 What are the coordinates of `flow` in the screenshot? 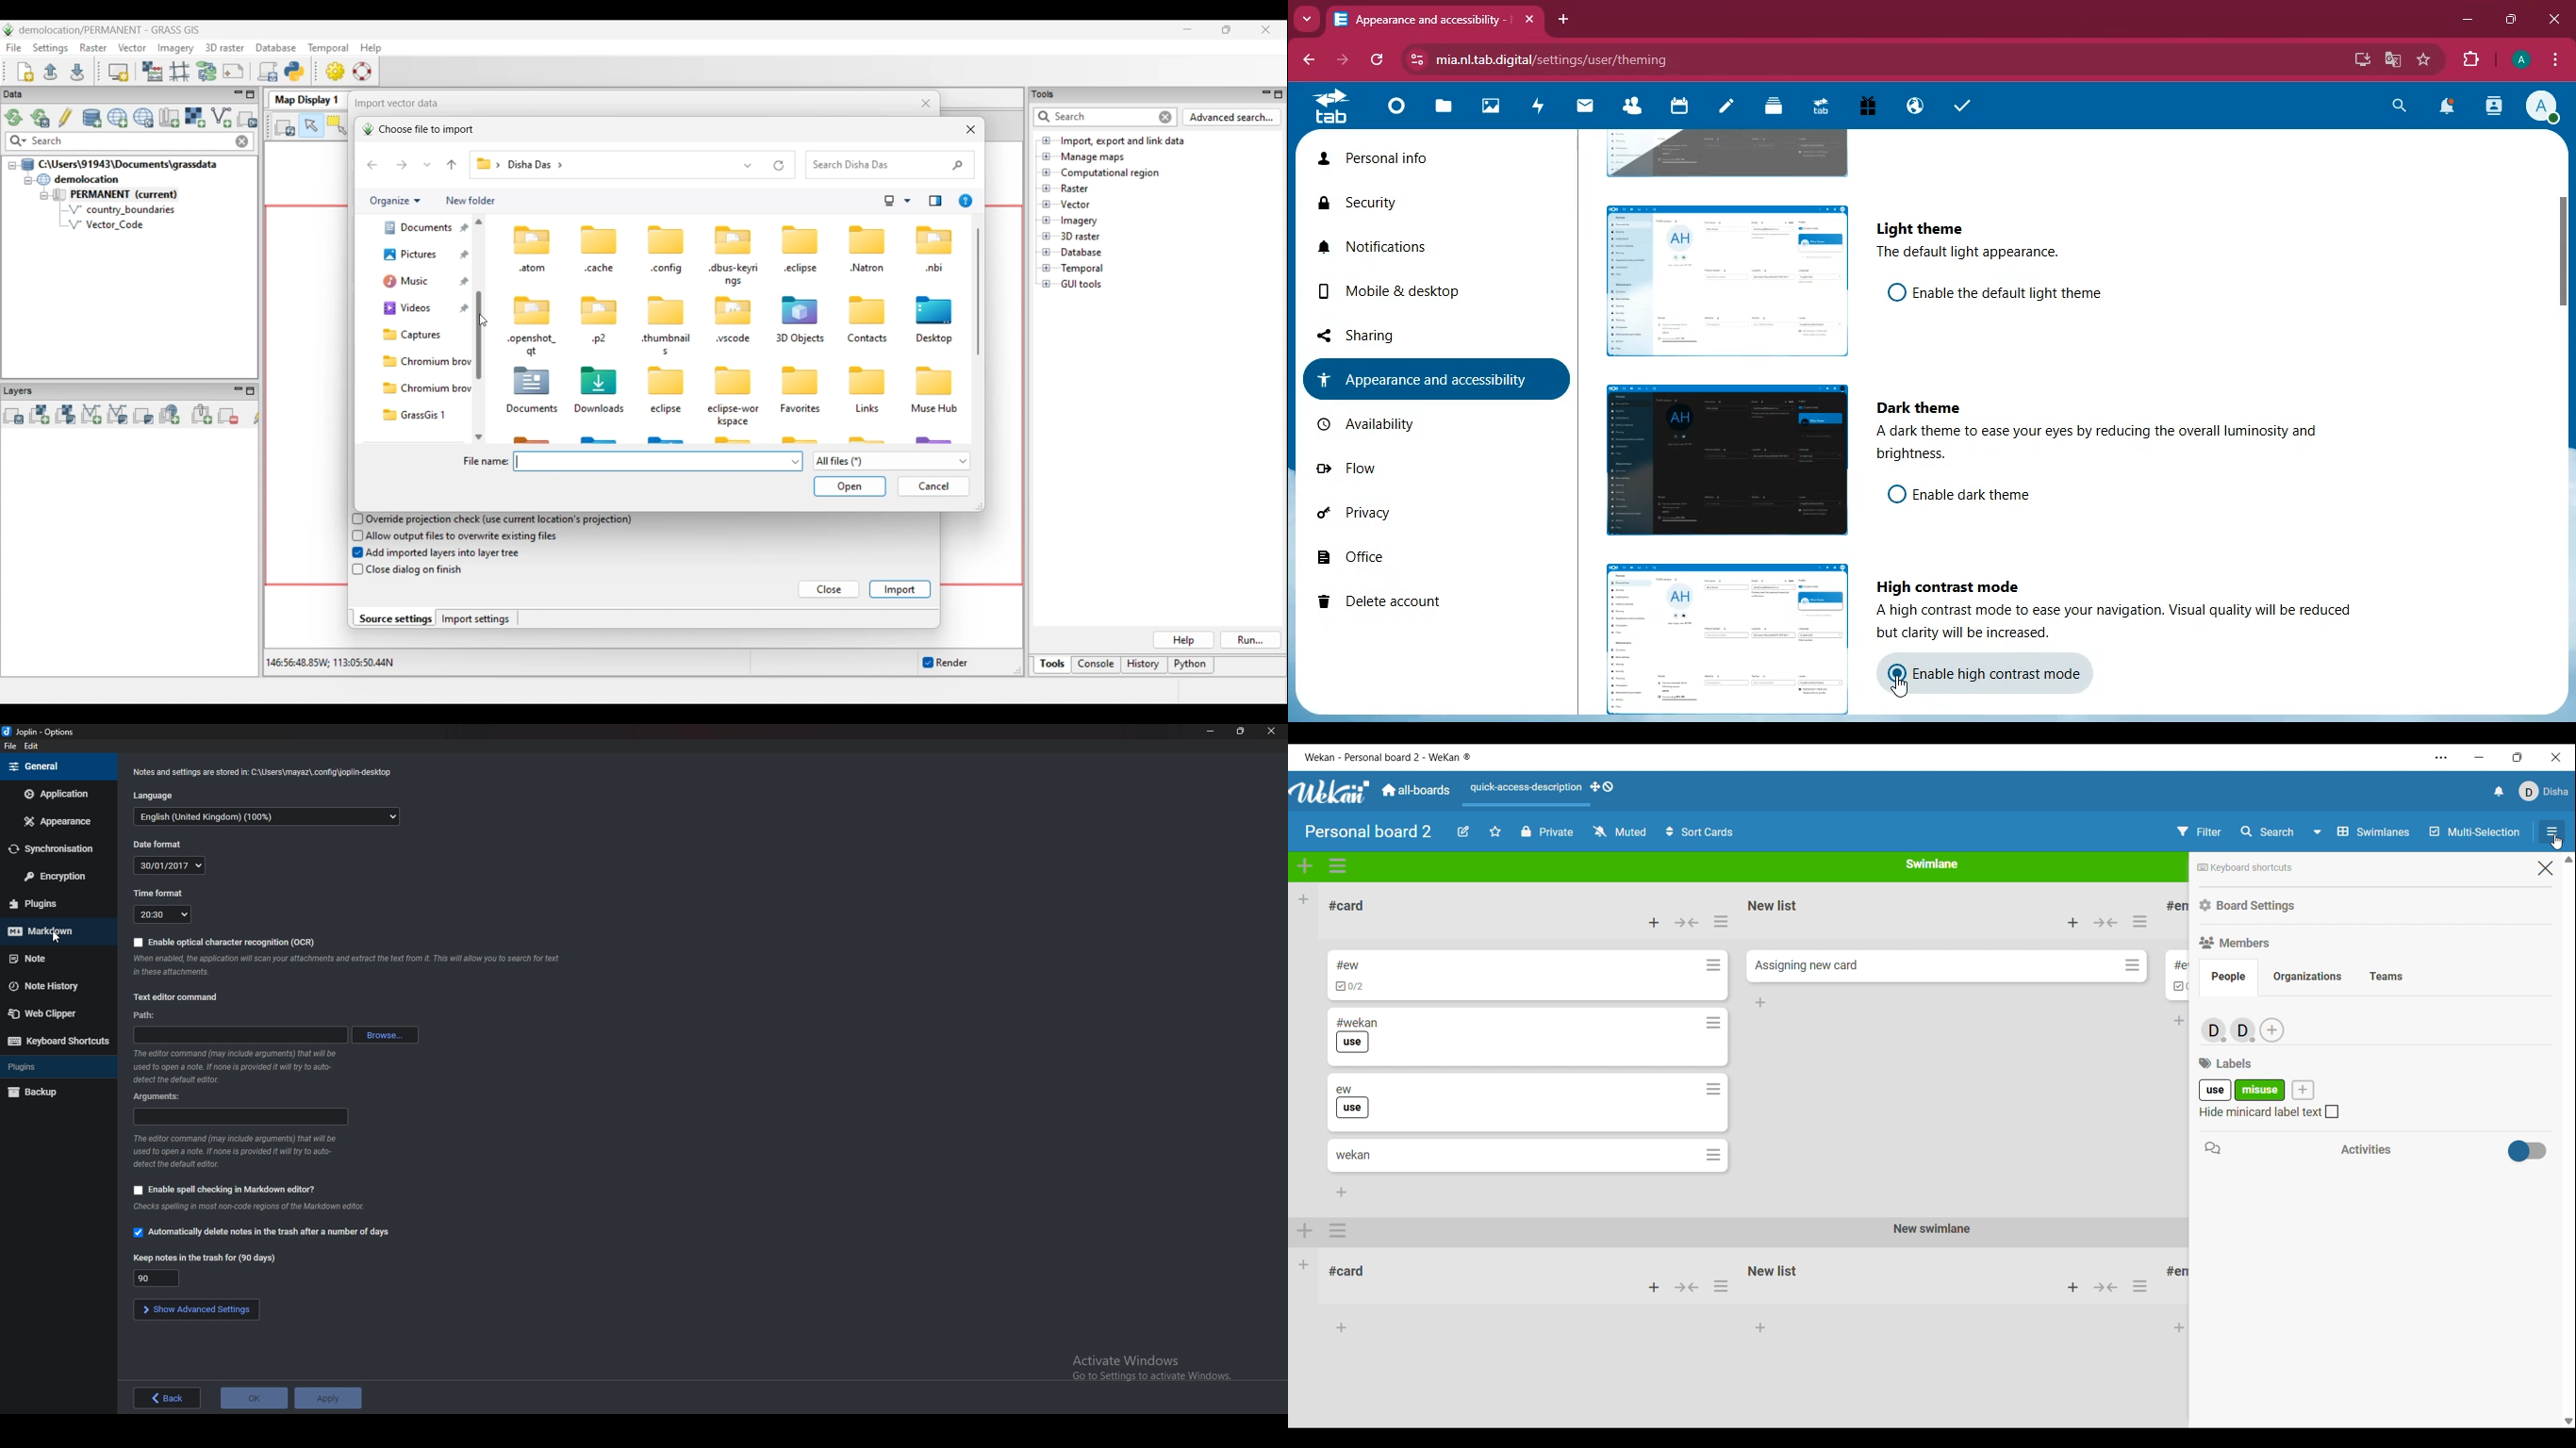 It's located at (1401, 468).